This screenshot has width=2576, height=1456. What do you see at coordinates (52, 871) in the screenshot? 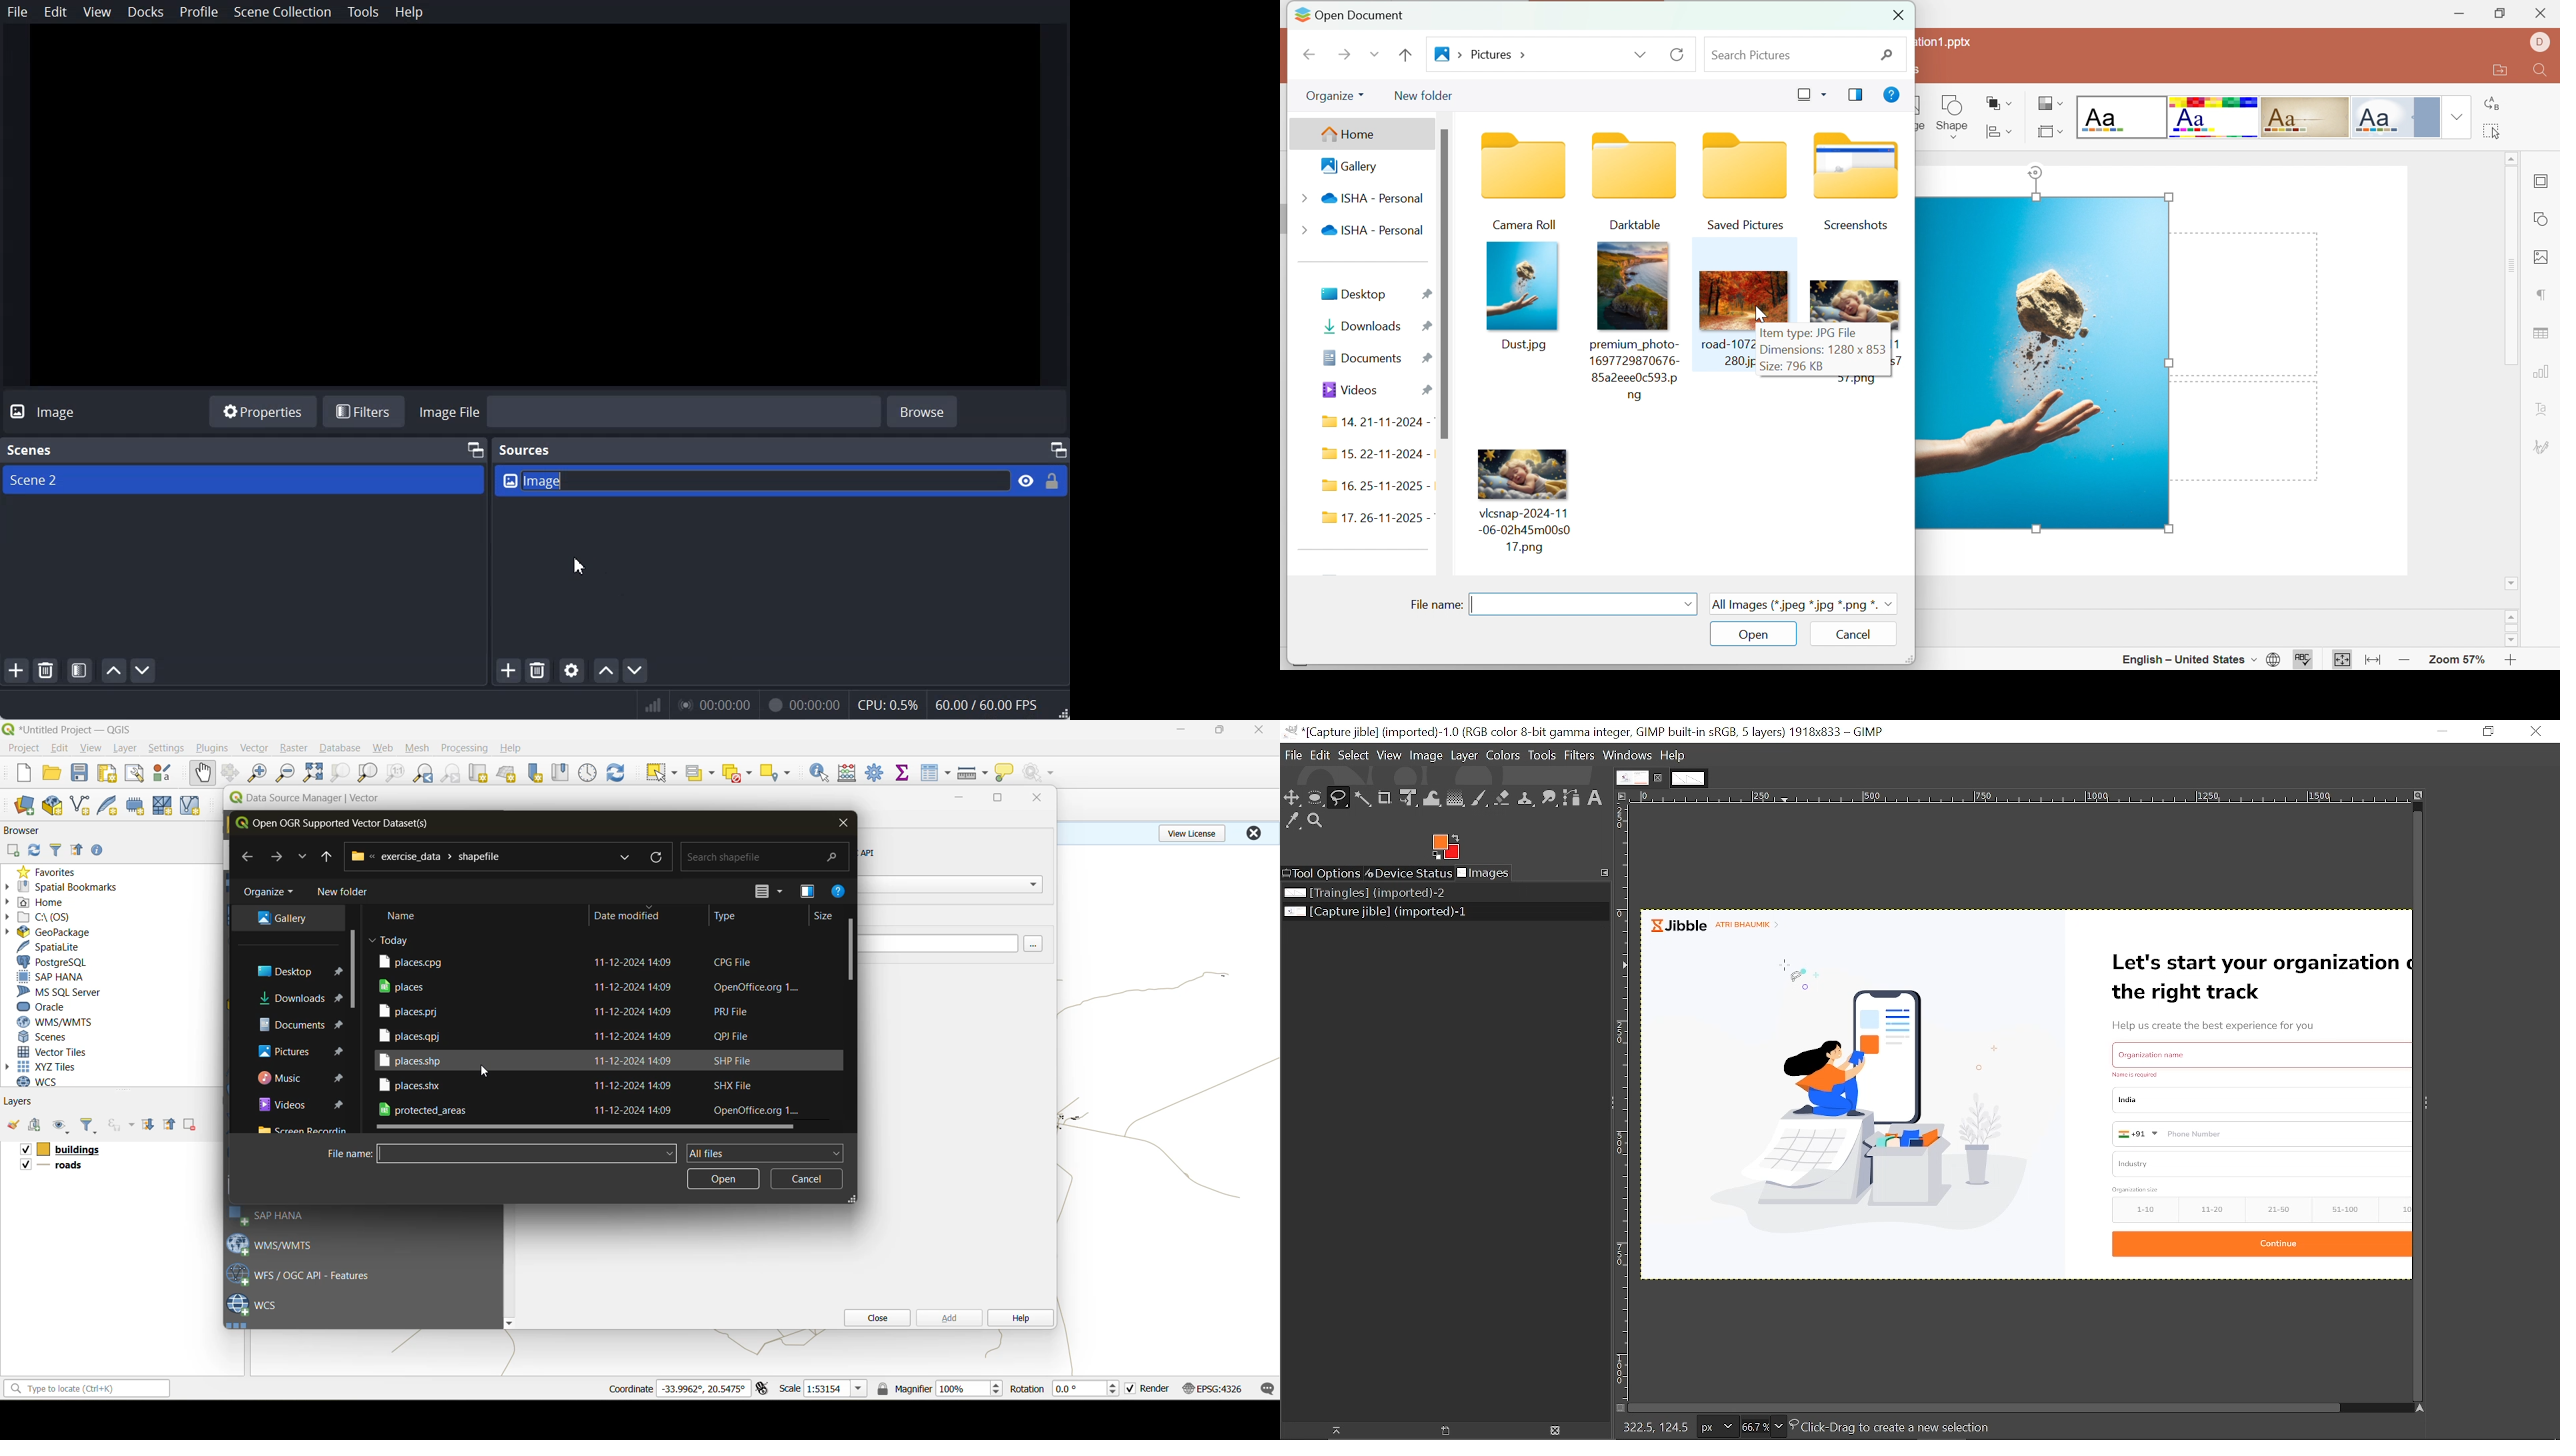
I see `favorites` at bounding box center [52, 871].